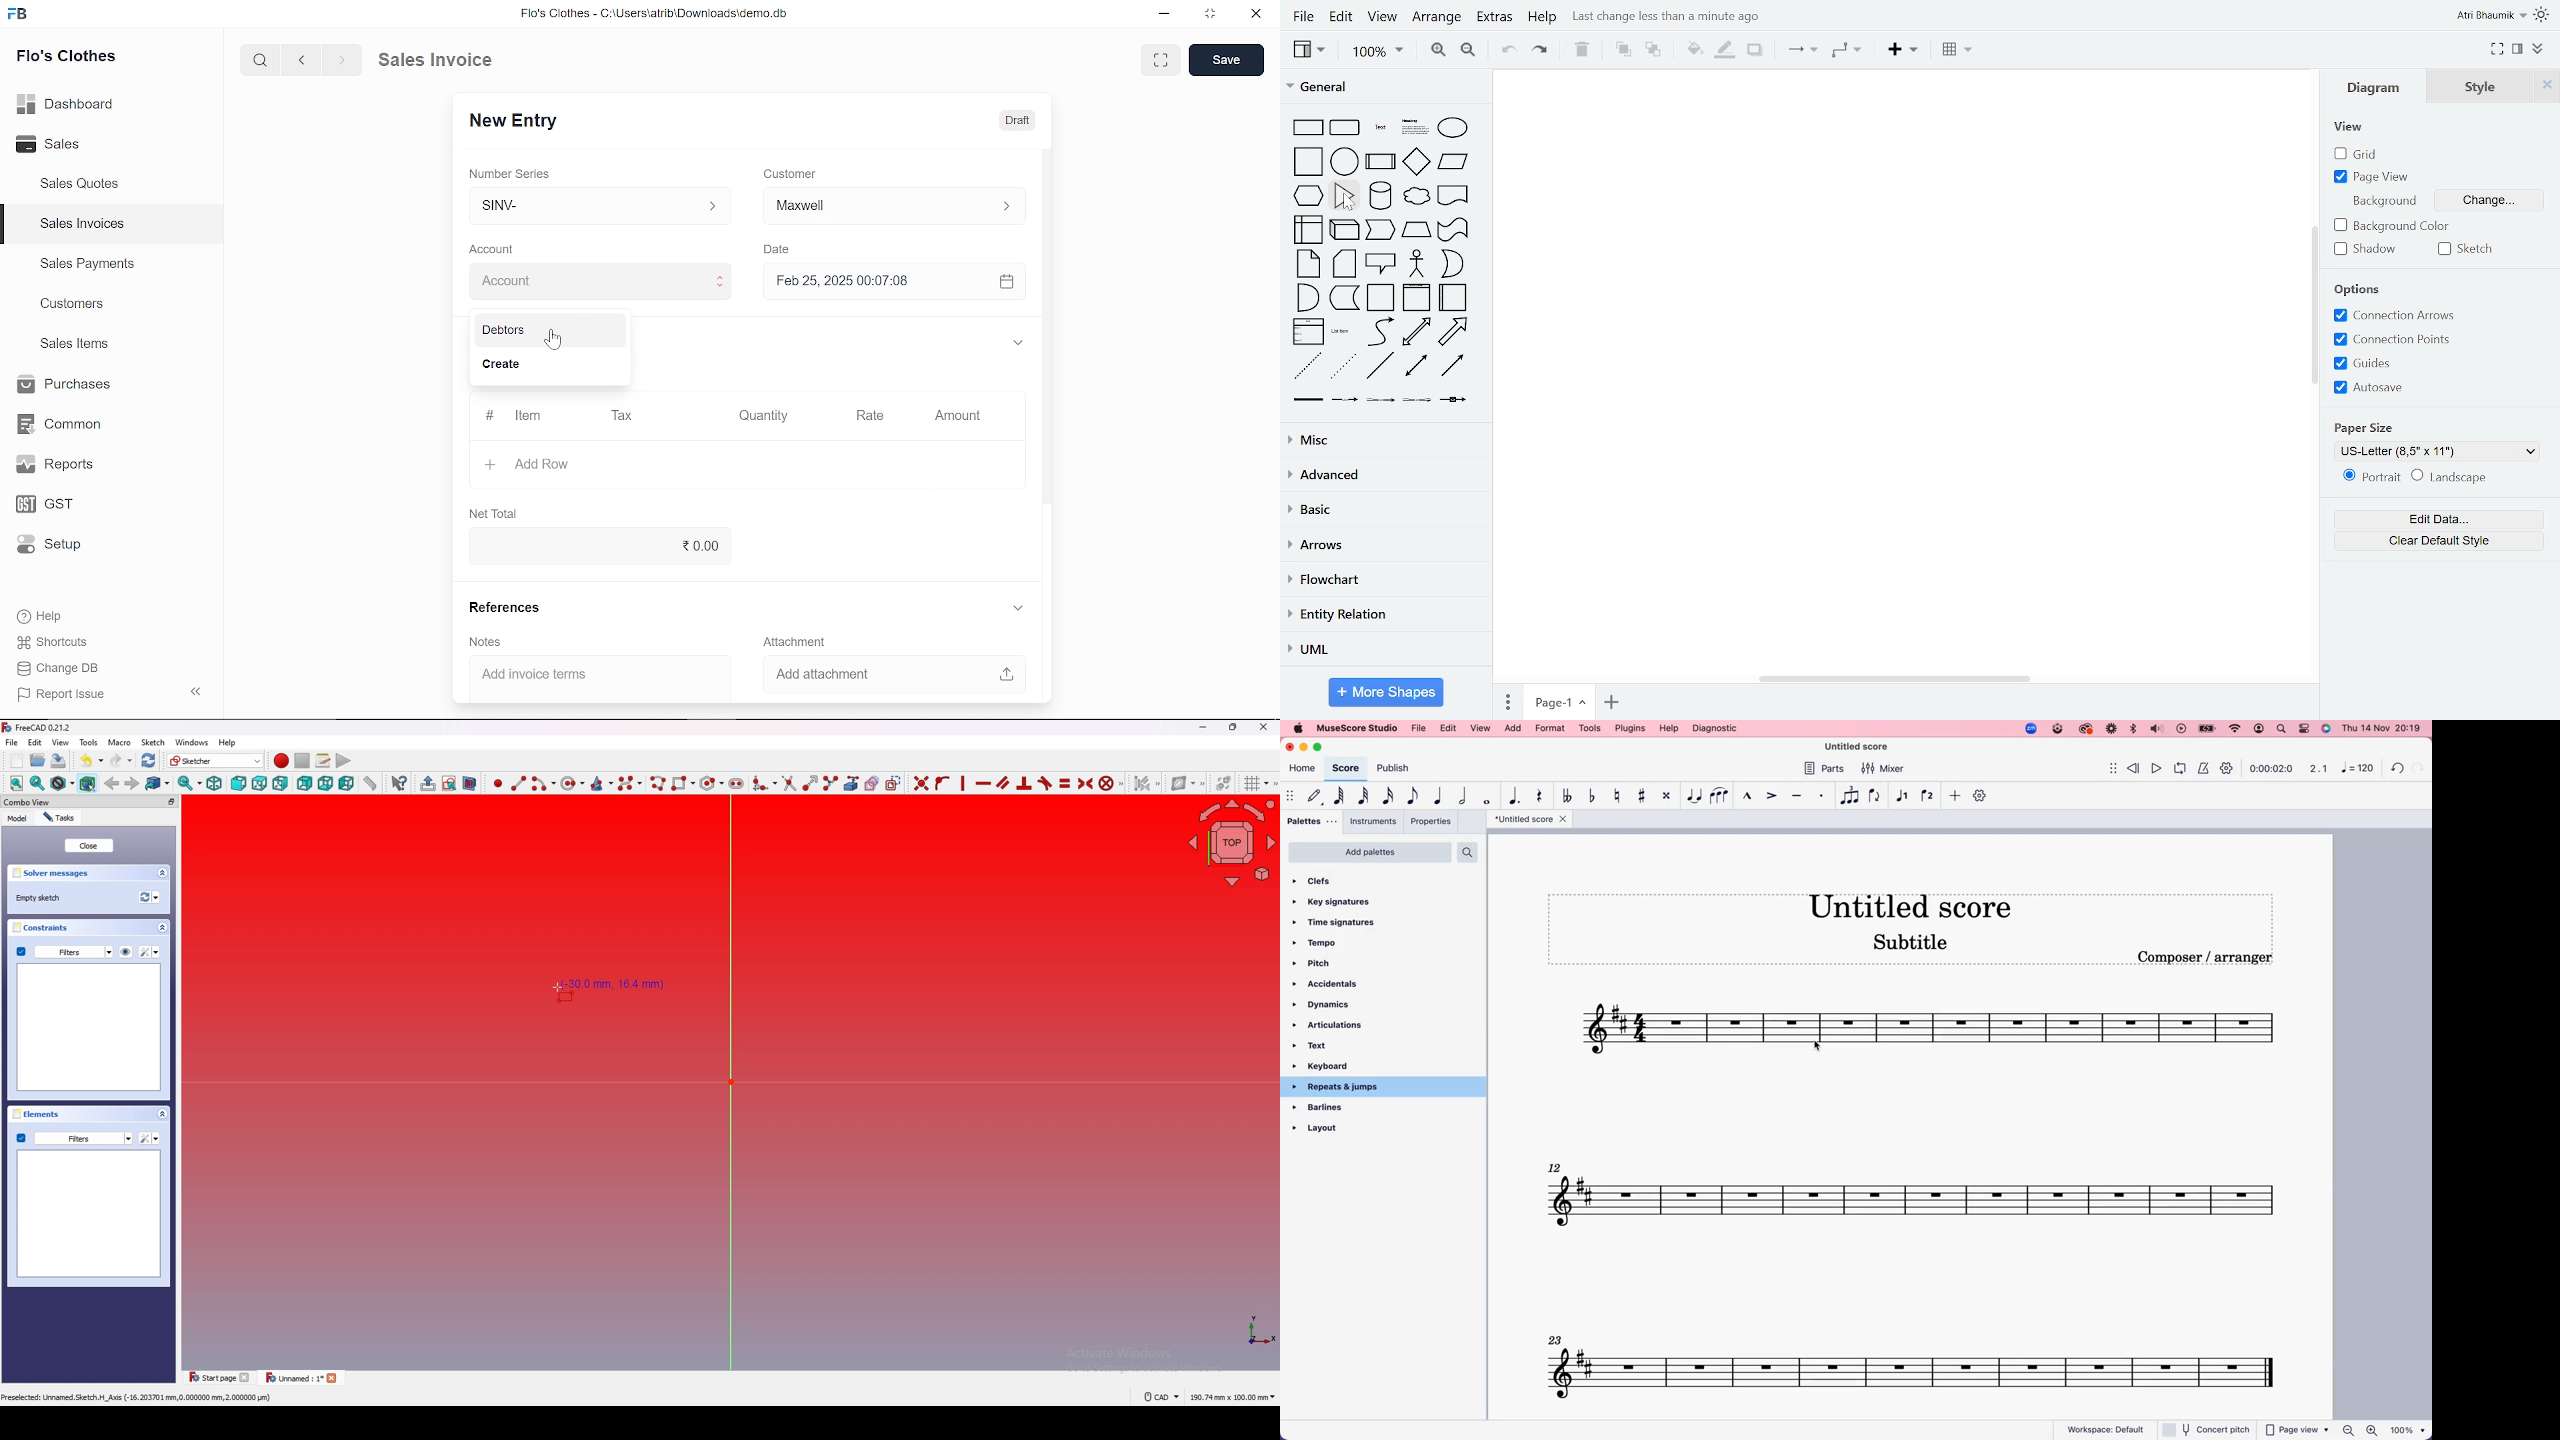  I want to click on Insert Account , so click(596, 281).